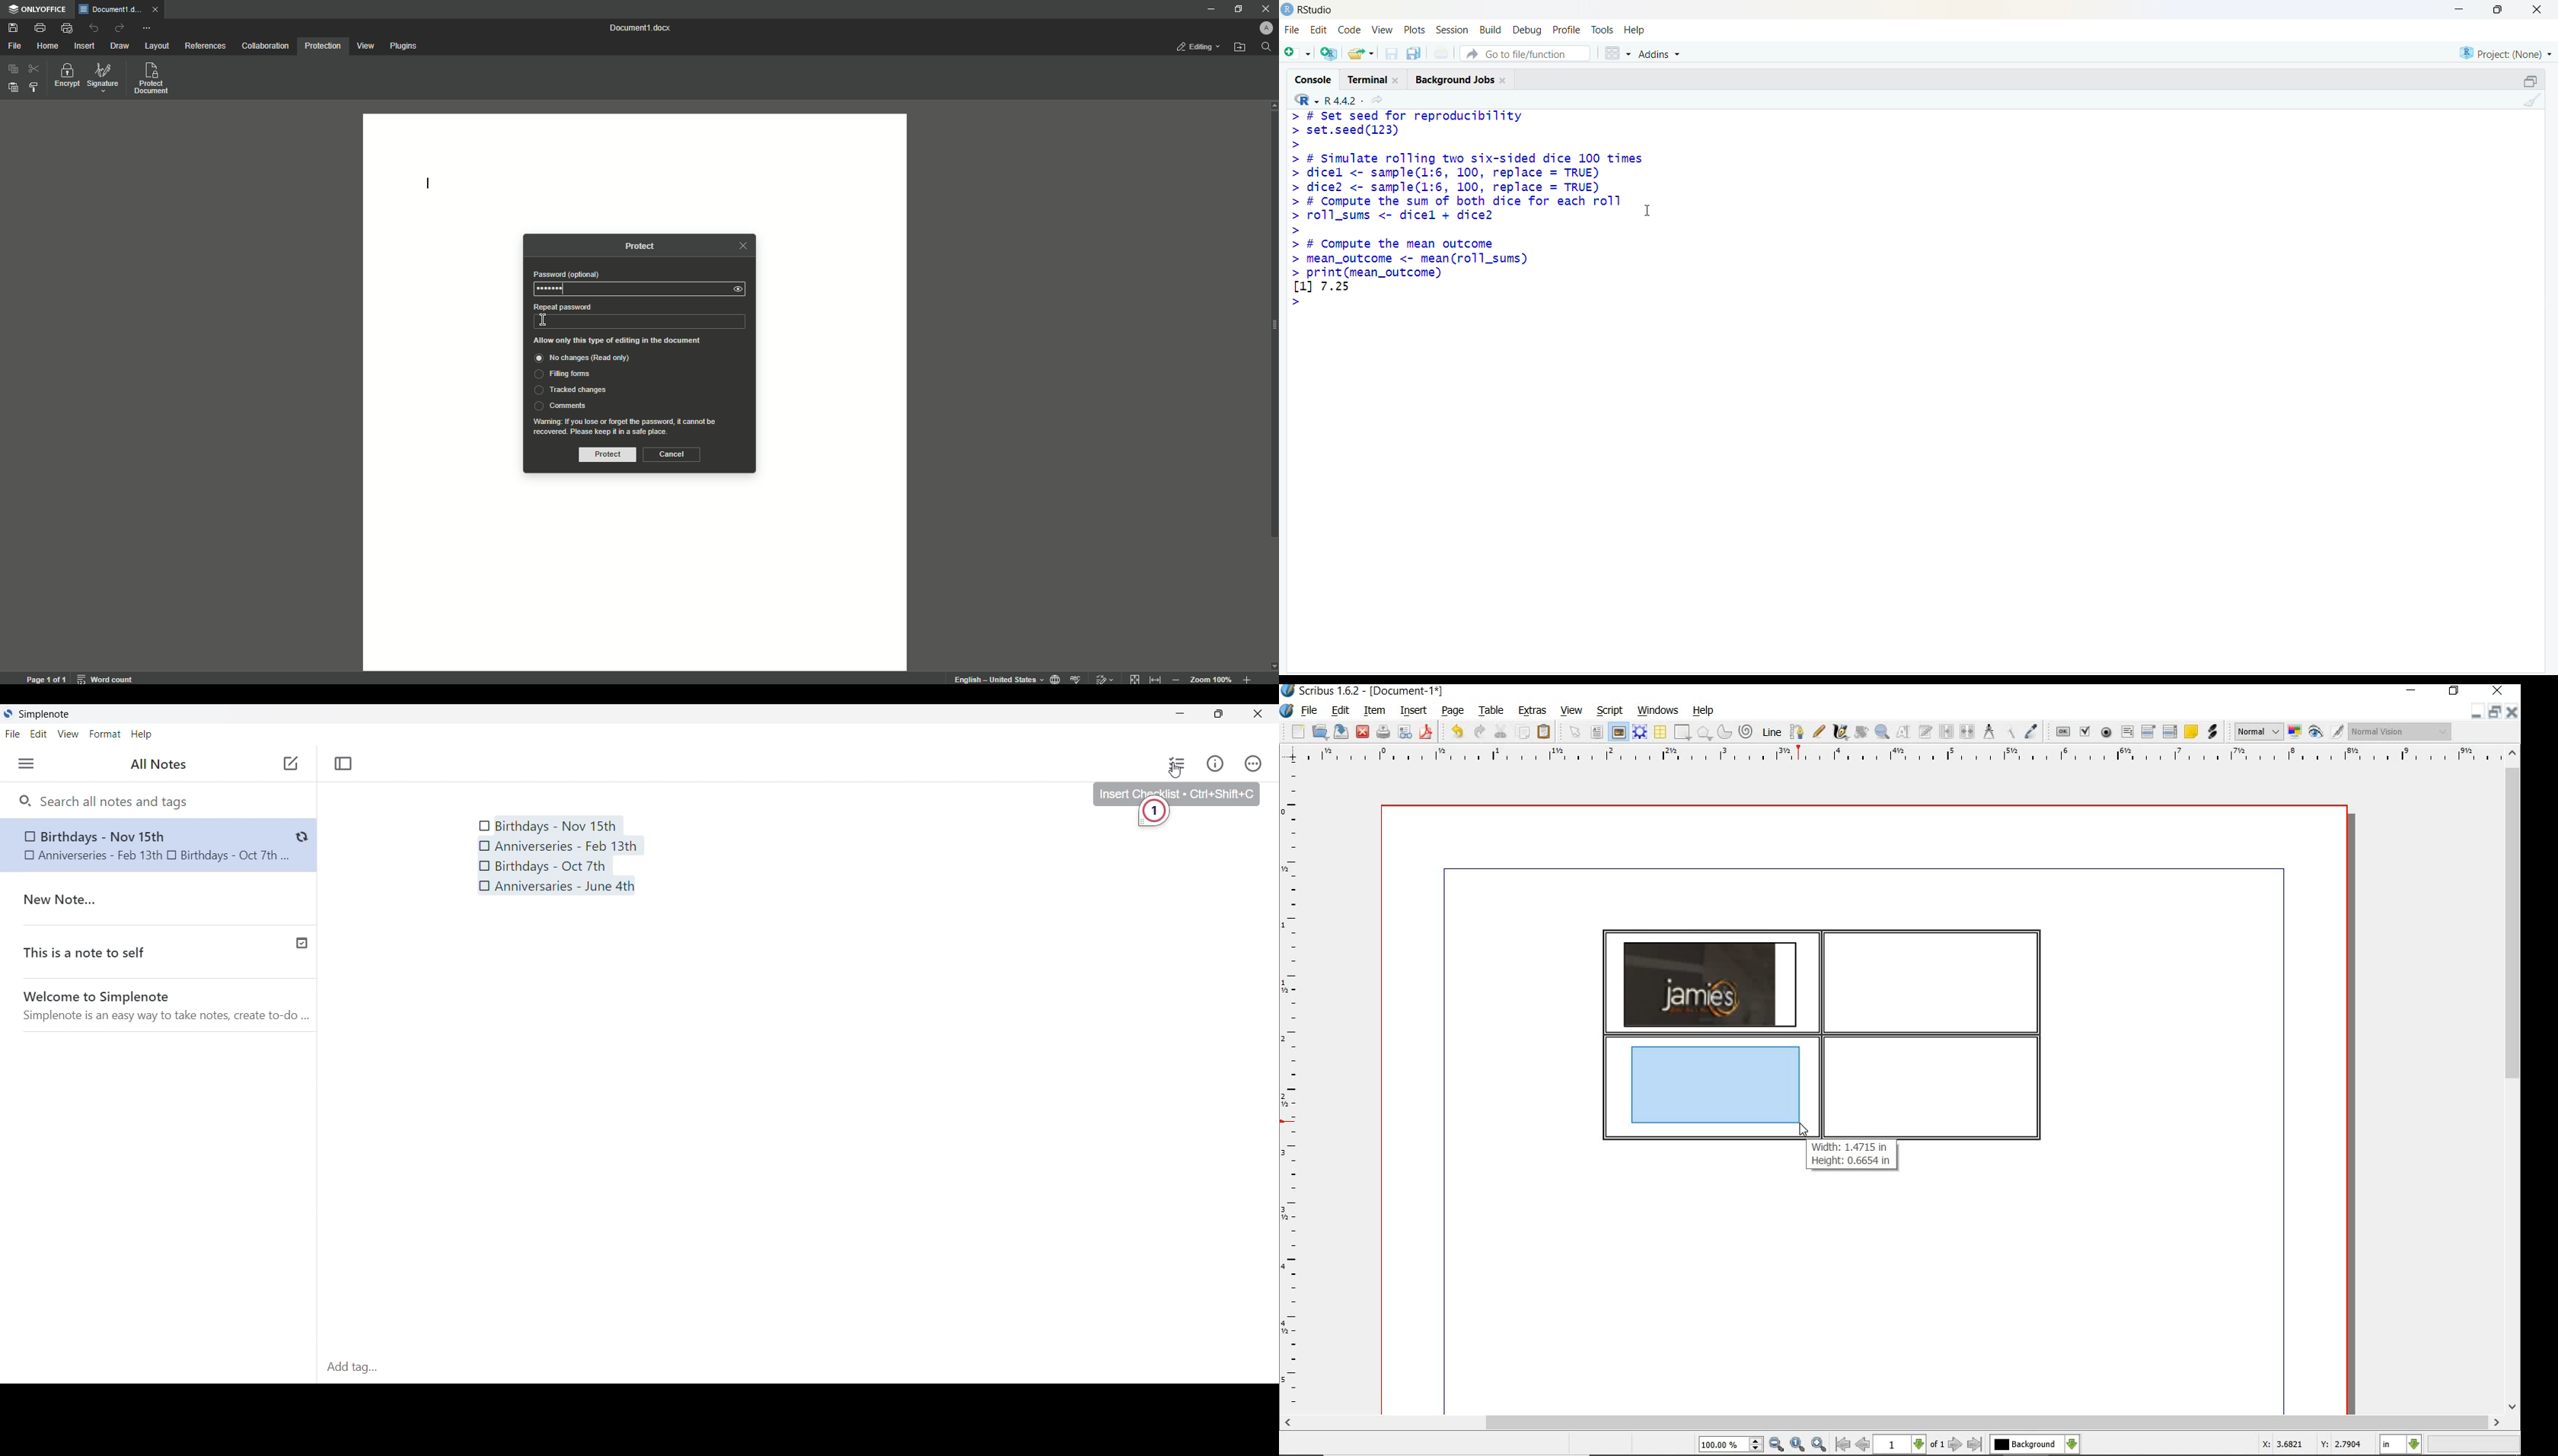  I want to click on Format menu, so click(105, 734).